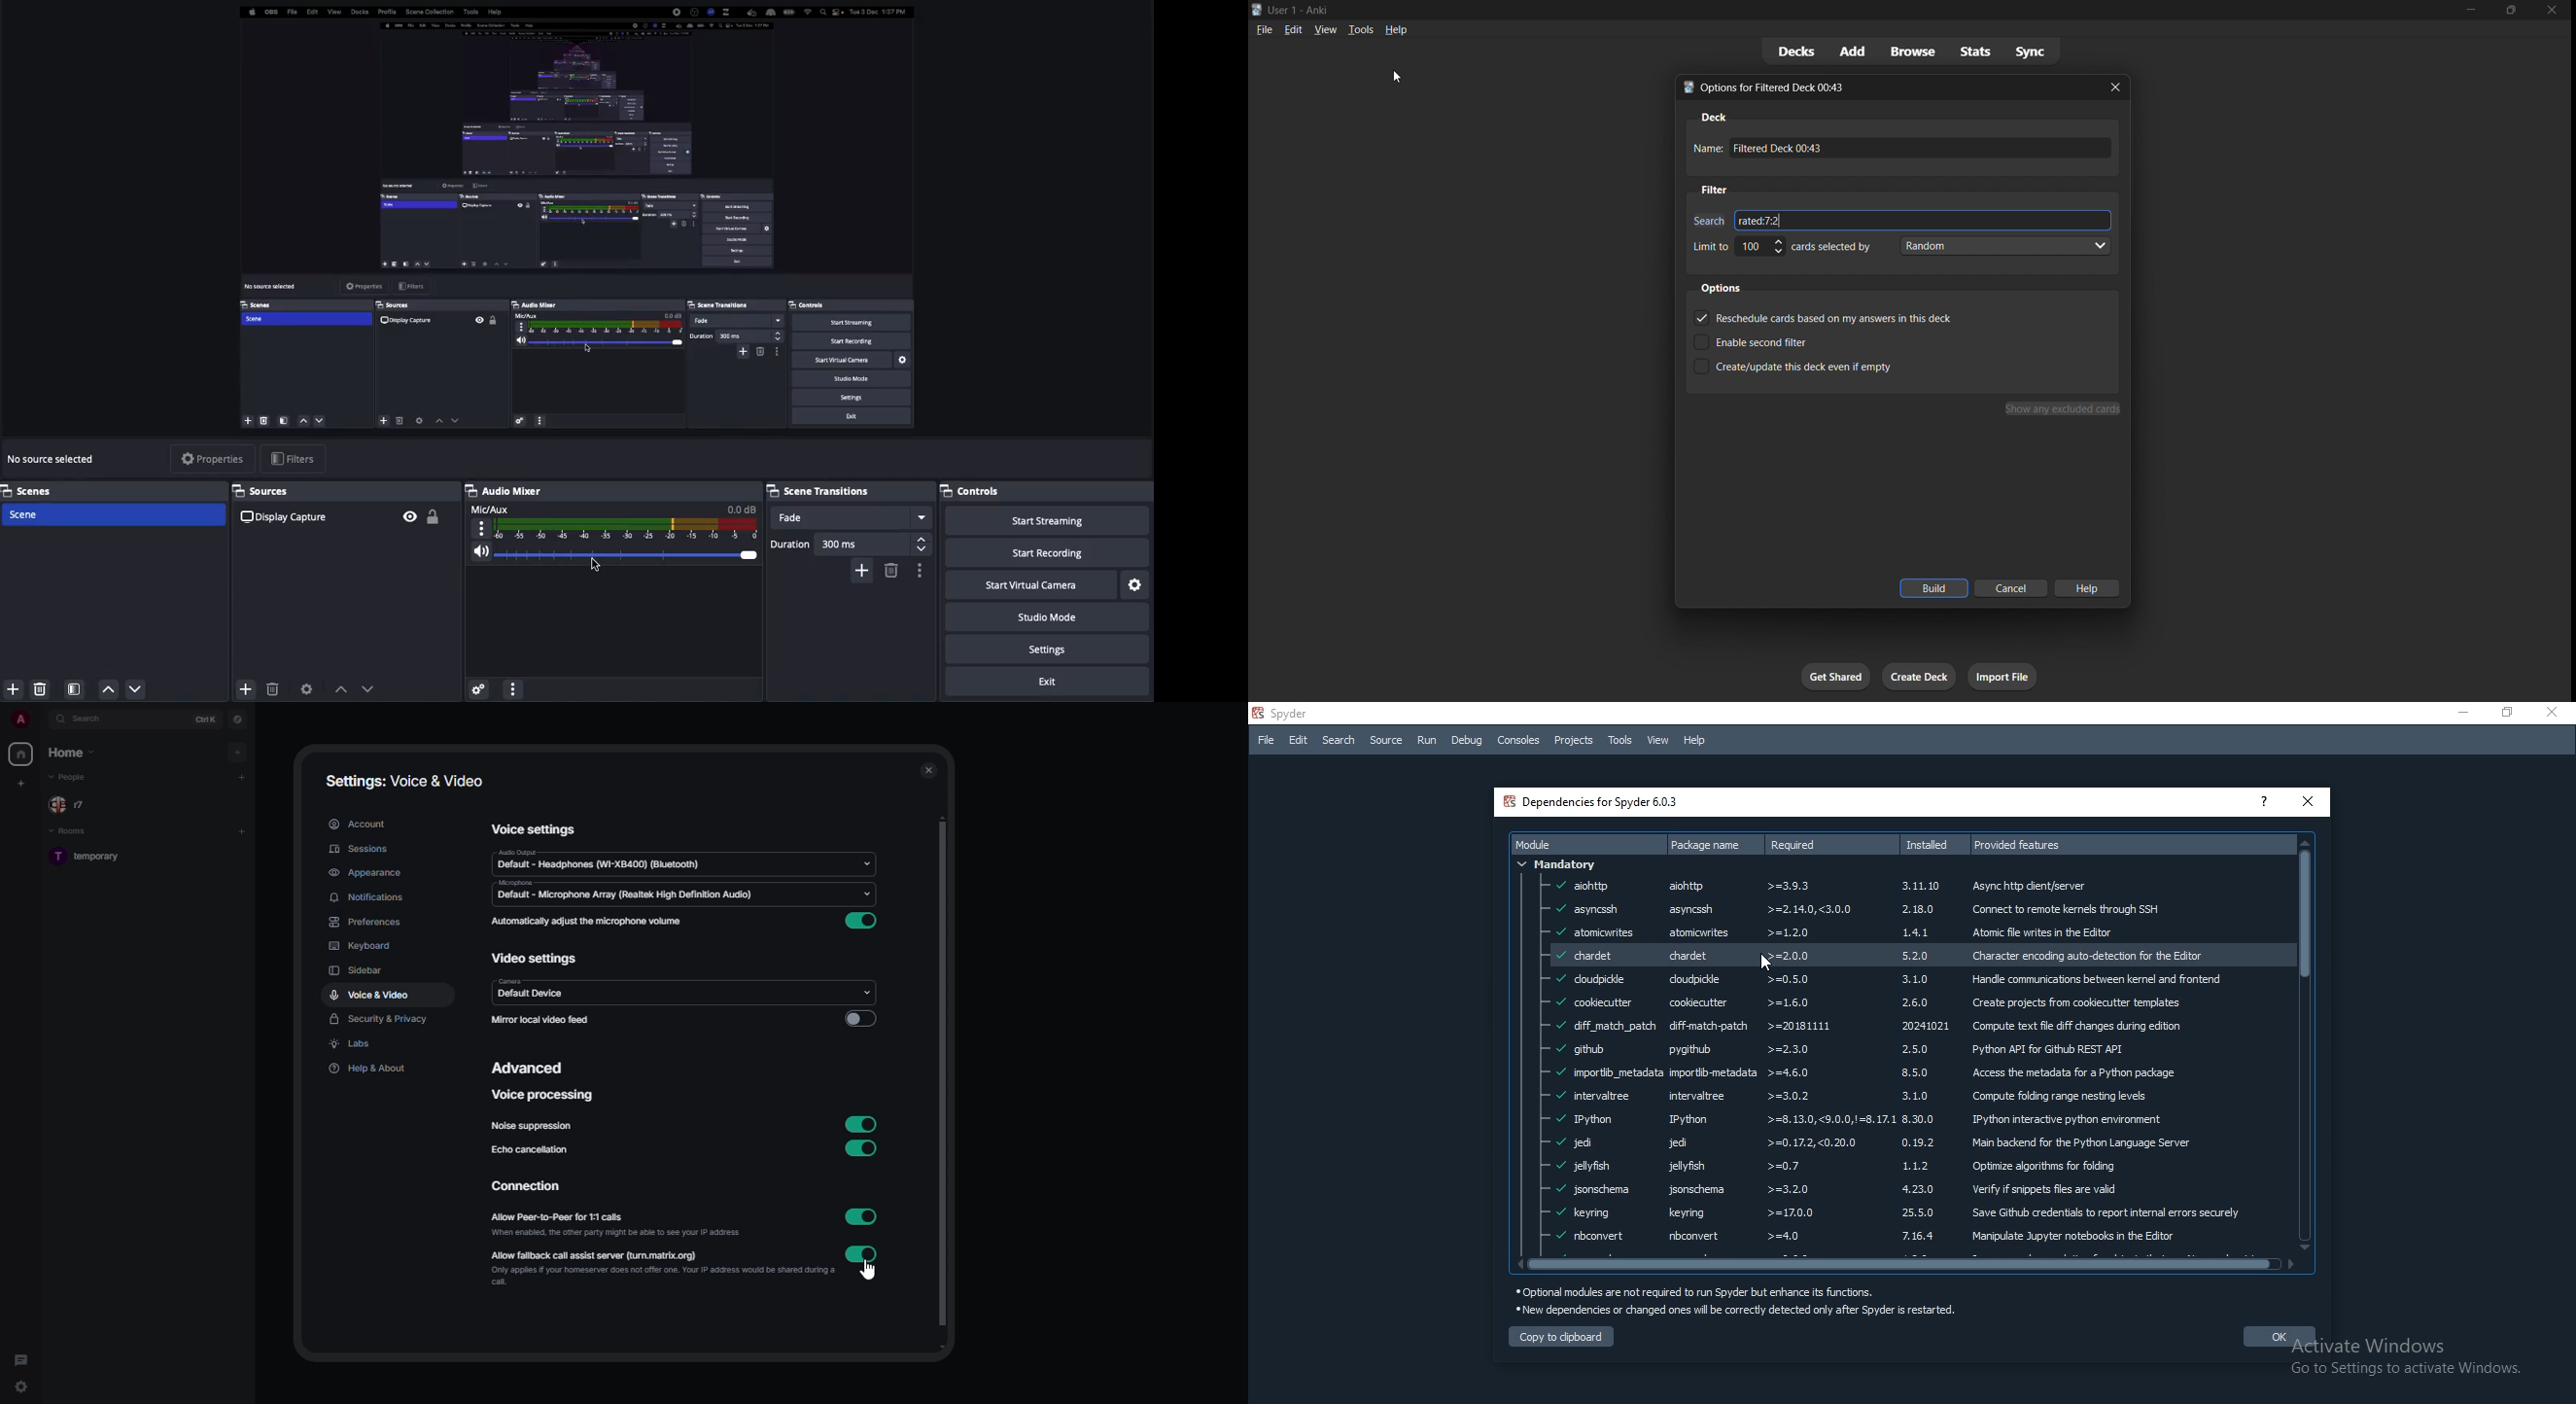 The width and height of the screenshot is (2576, 1428). Describe the element at coordinates (2308, 800) in the screenshot. I see `close` at that location.